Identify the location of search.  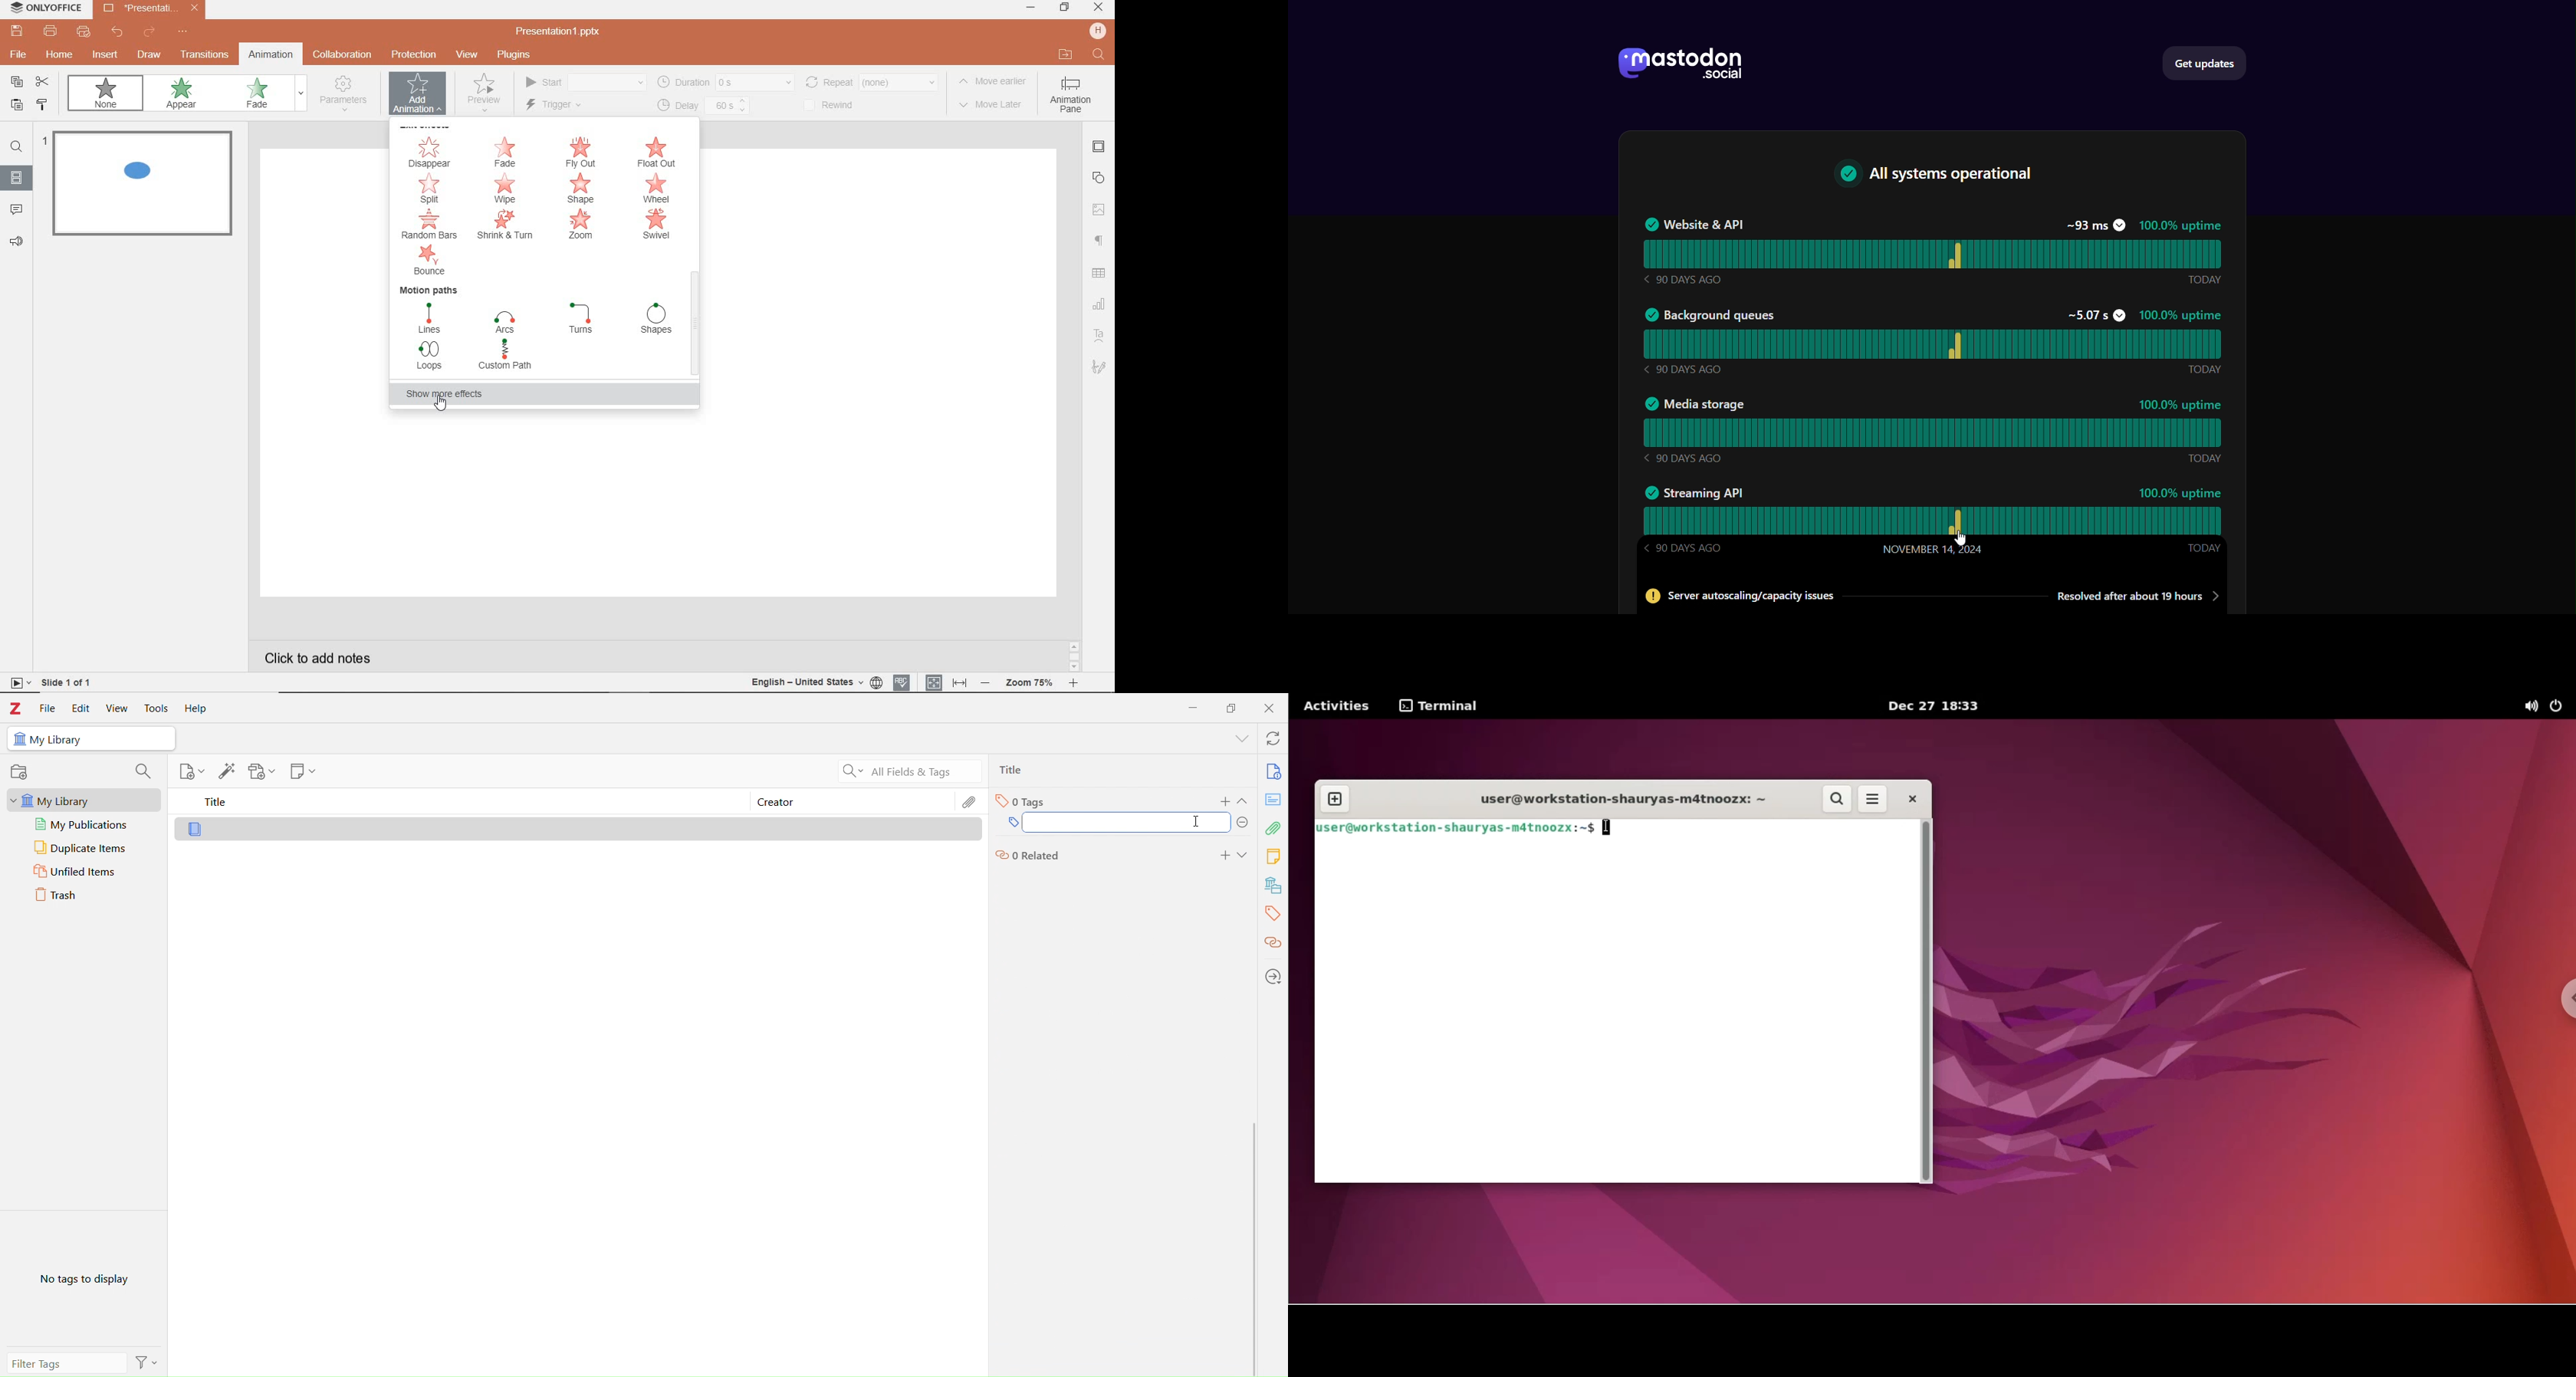
(144, 773).